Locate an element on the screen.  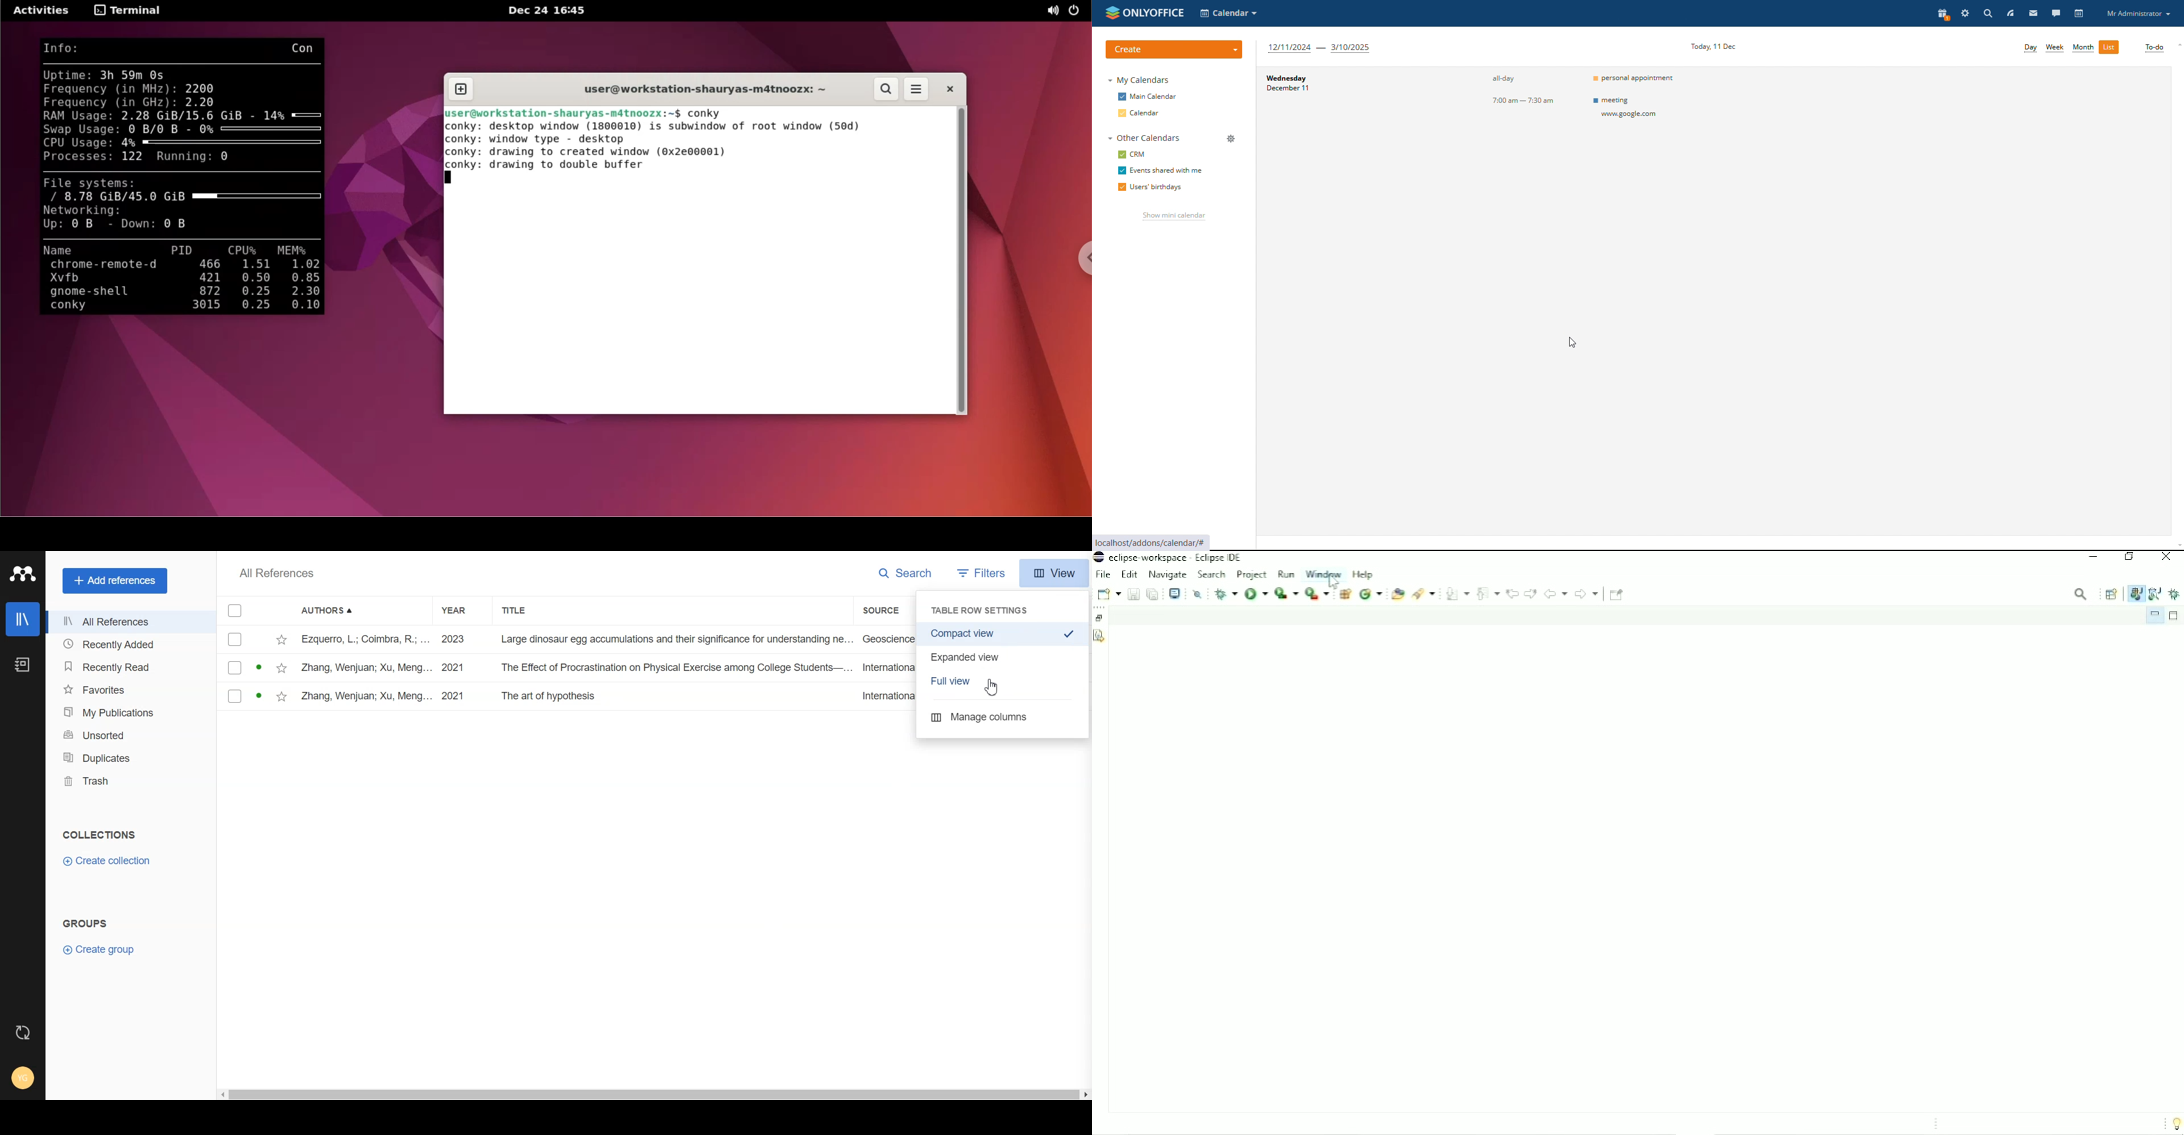
Recently Added is located at coordinates (119, 644).